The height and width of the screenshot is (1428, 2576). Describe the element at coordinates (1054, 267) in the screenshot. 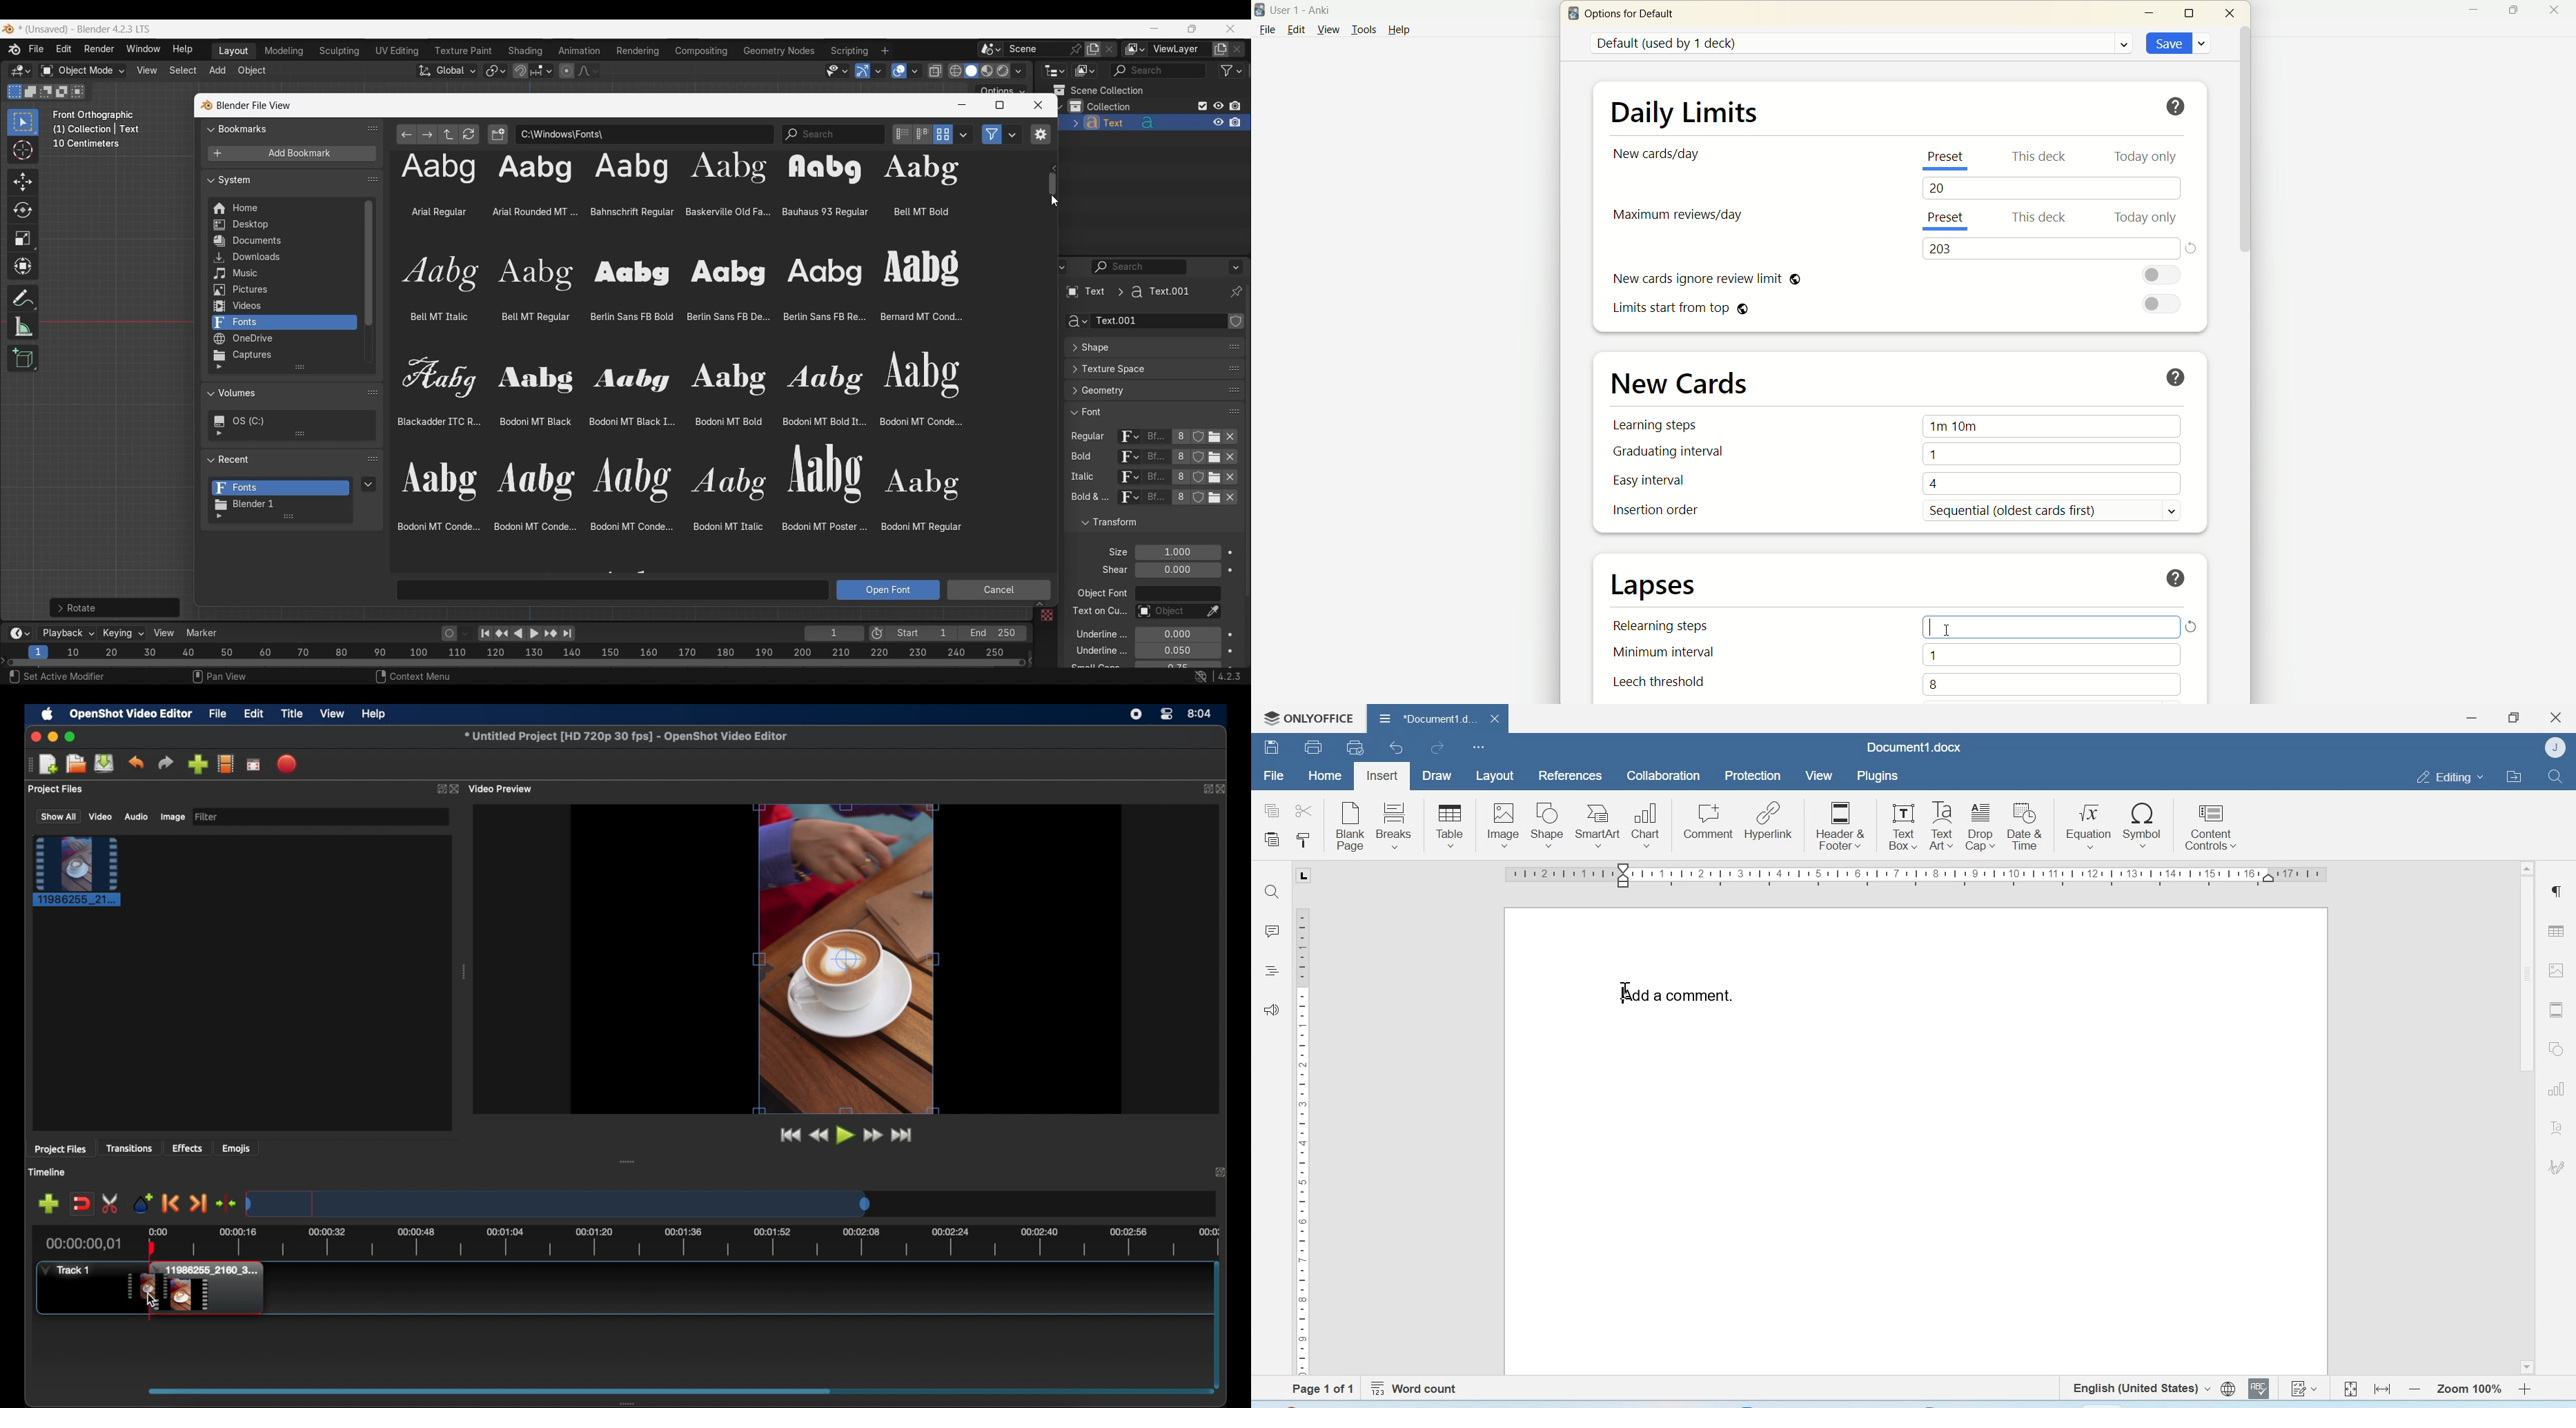

I see `Editor type` at that location.